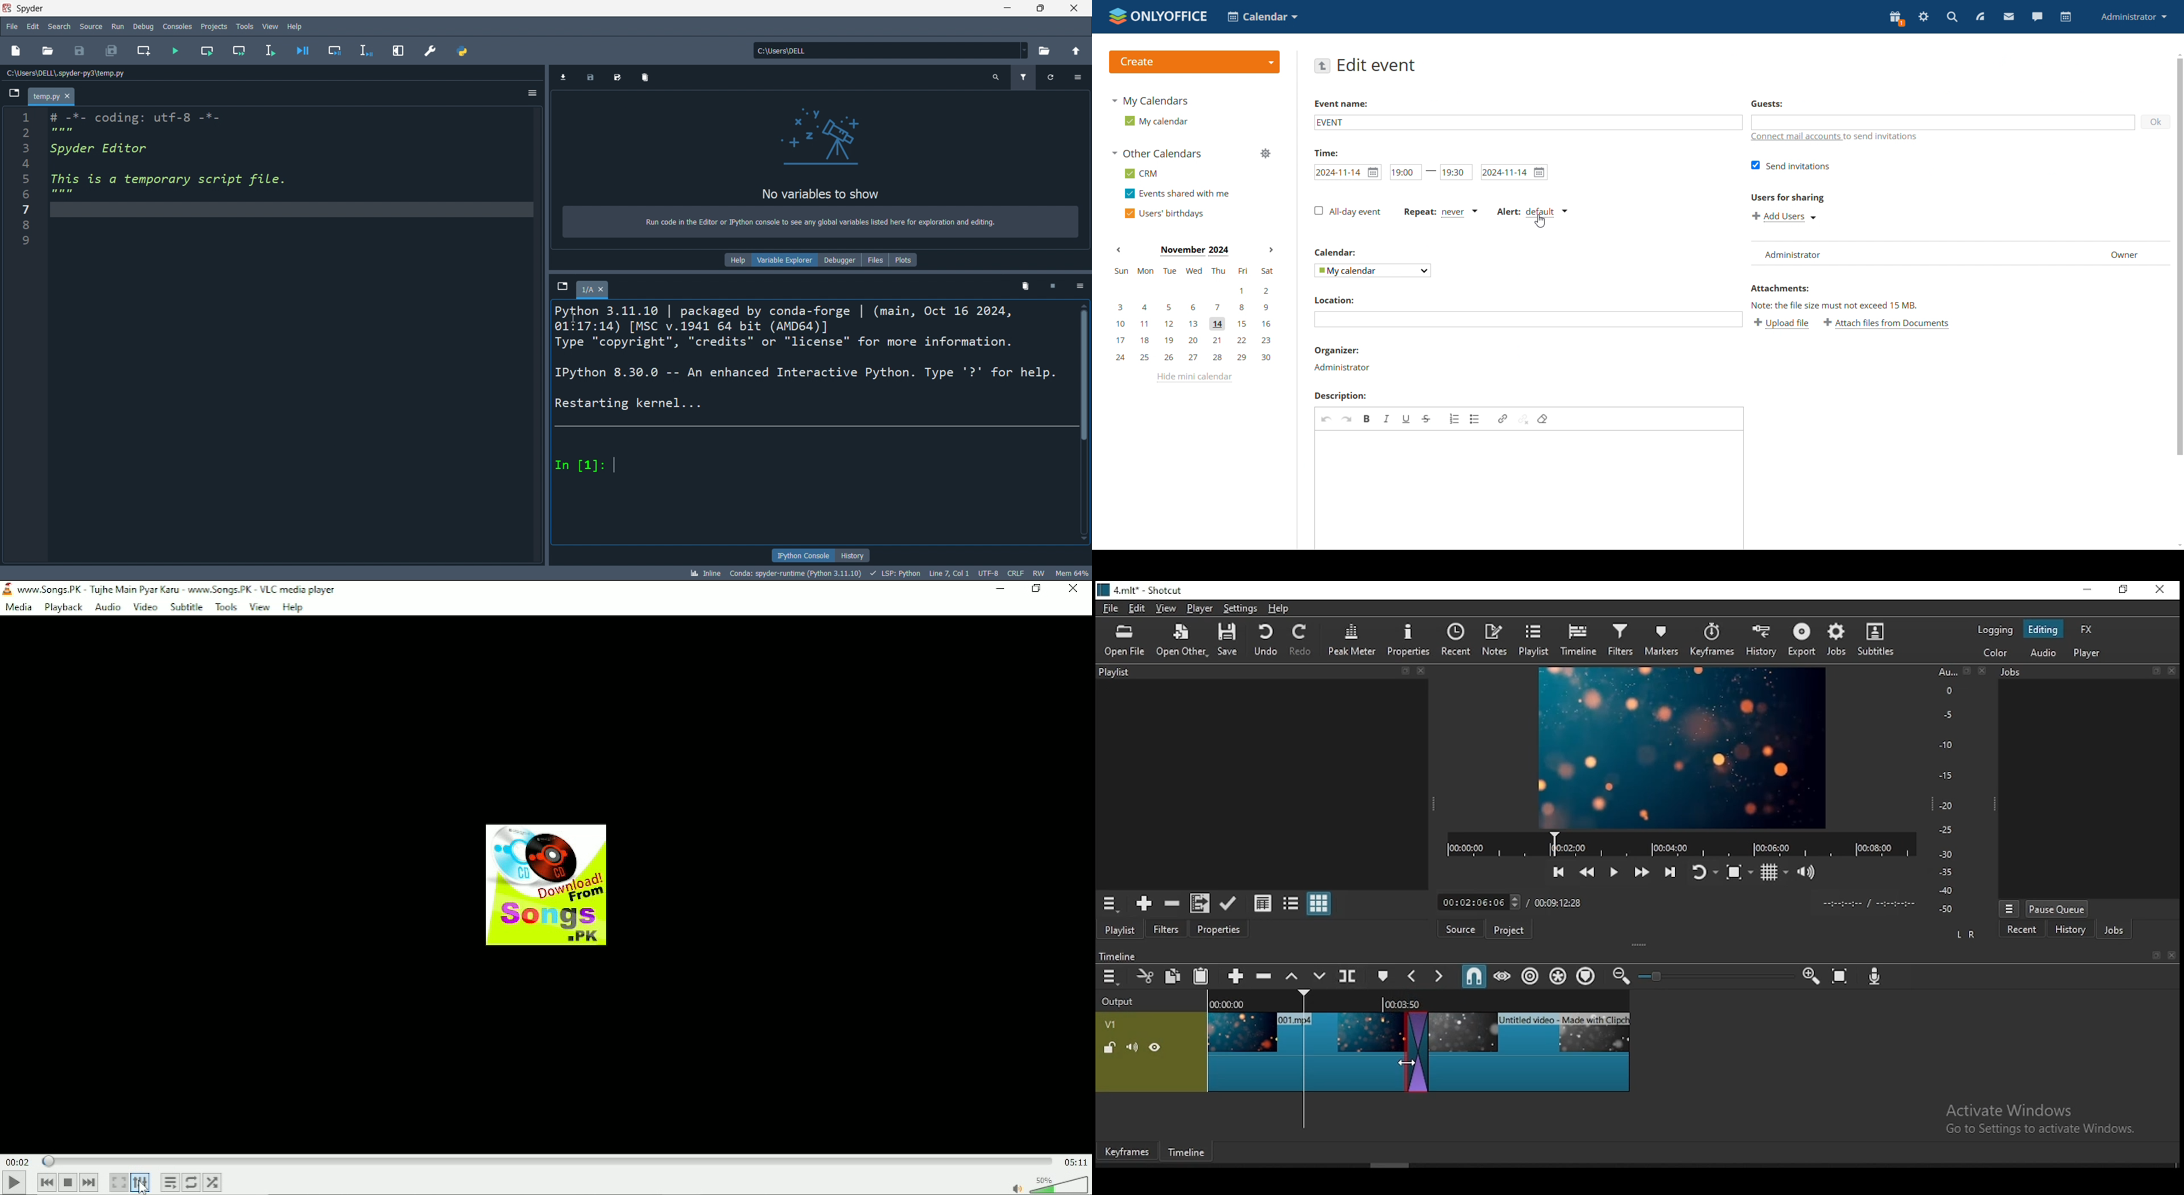  I want to click on go back, so click(1323, 65).